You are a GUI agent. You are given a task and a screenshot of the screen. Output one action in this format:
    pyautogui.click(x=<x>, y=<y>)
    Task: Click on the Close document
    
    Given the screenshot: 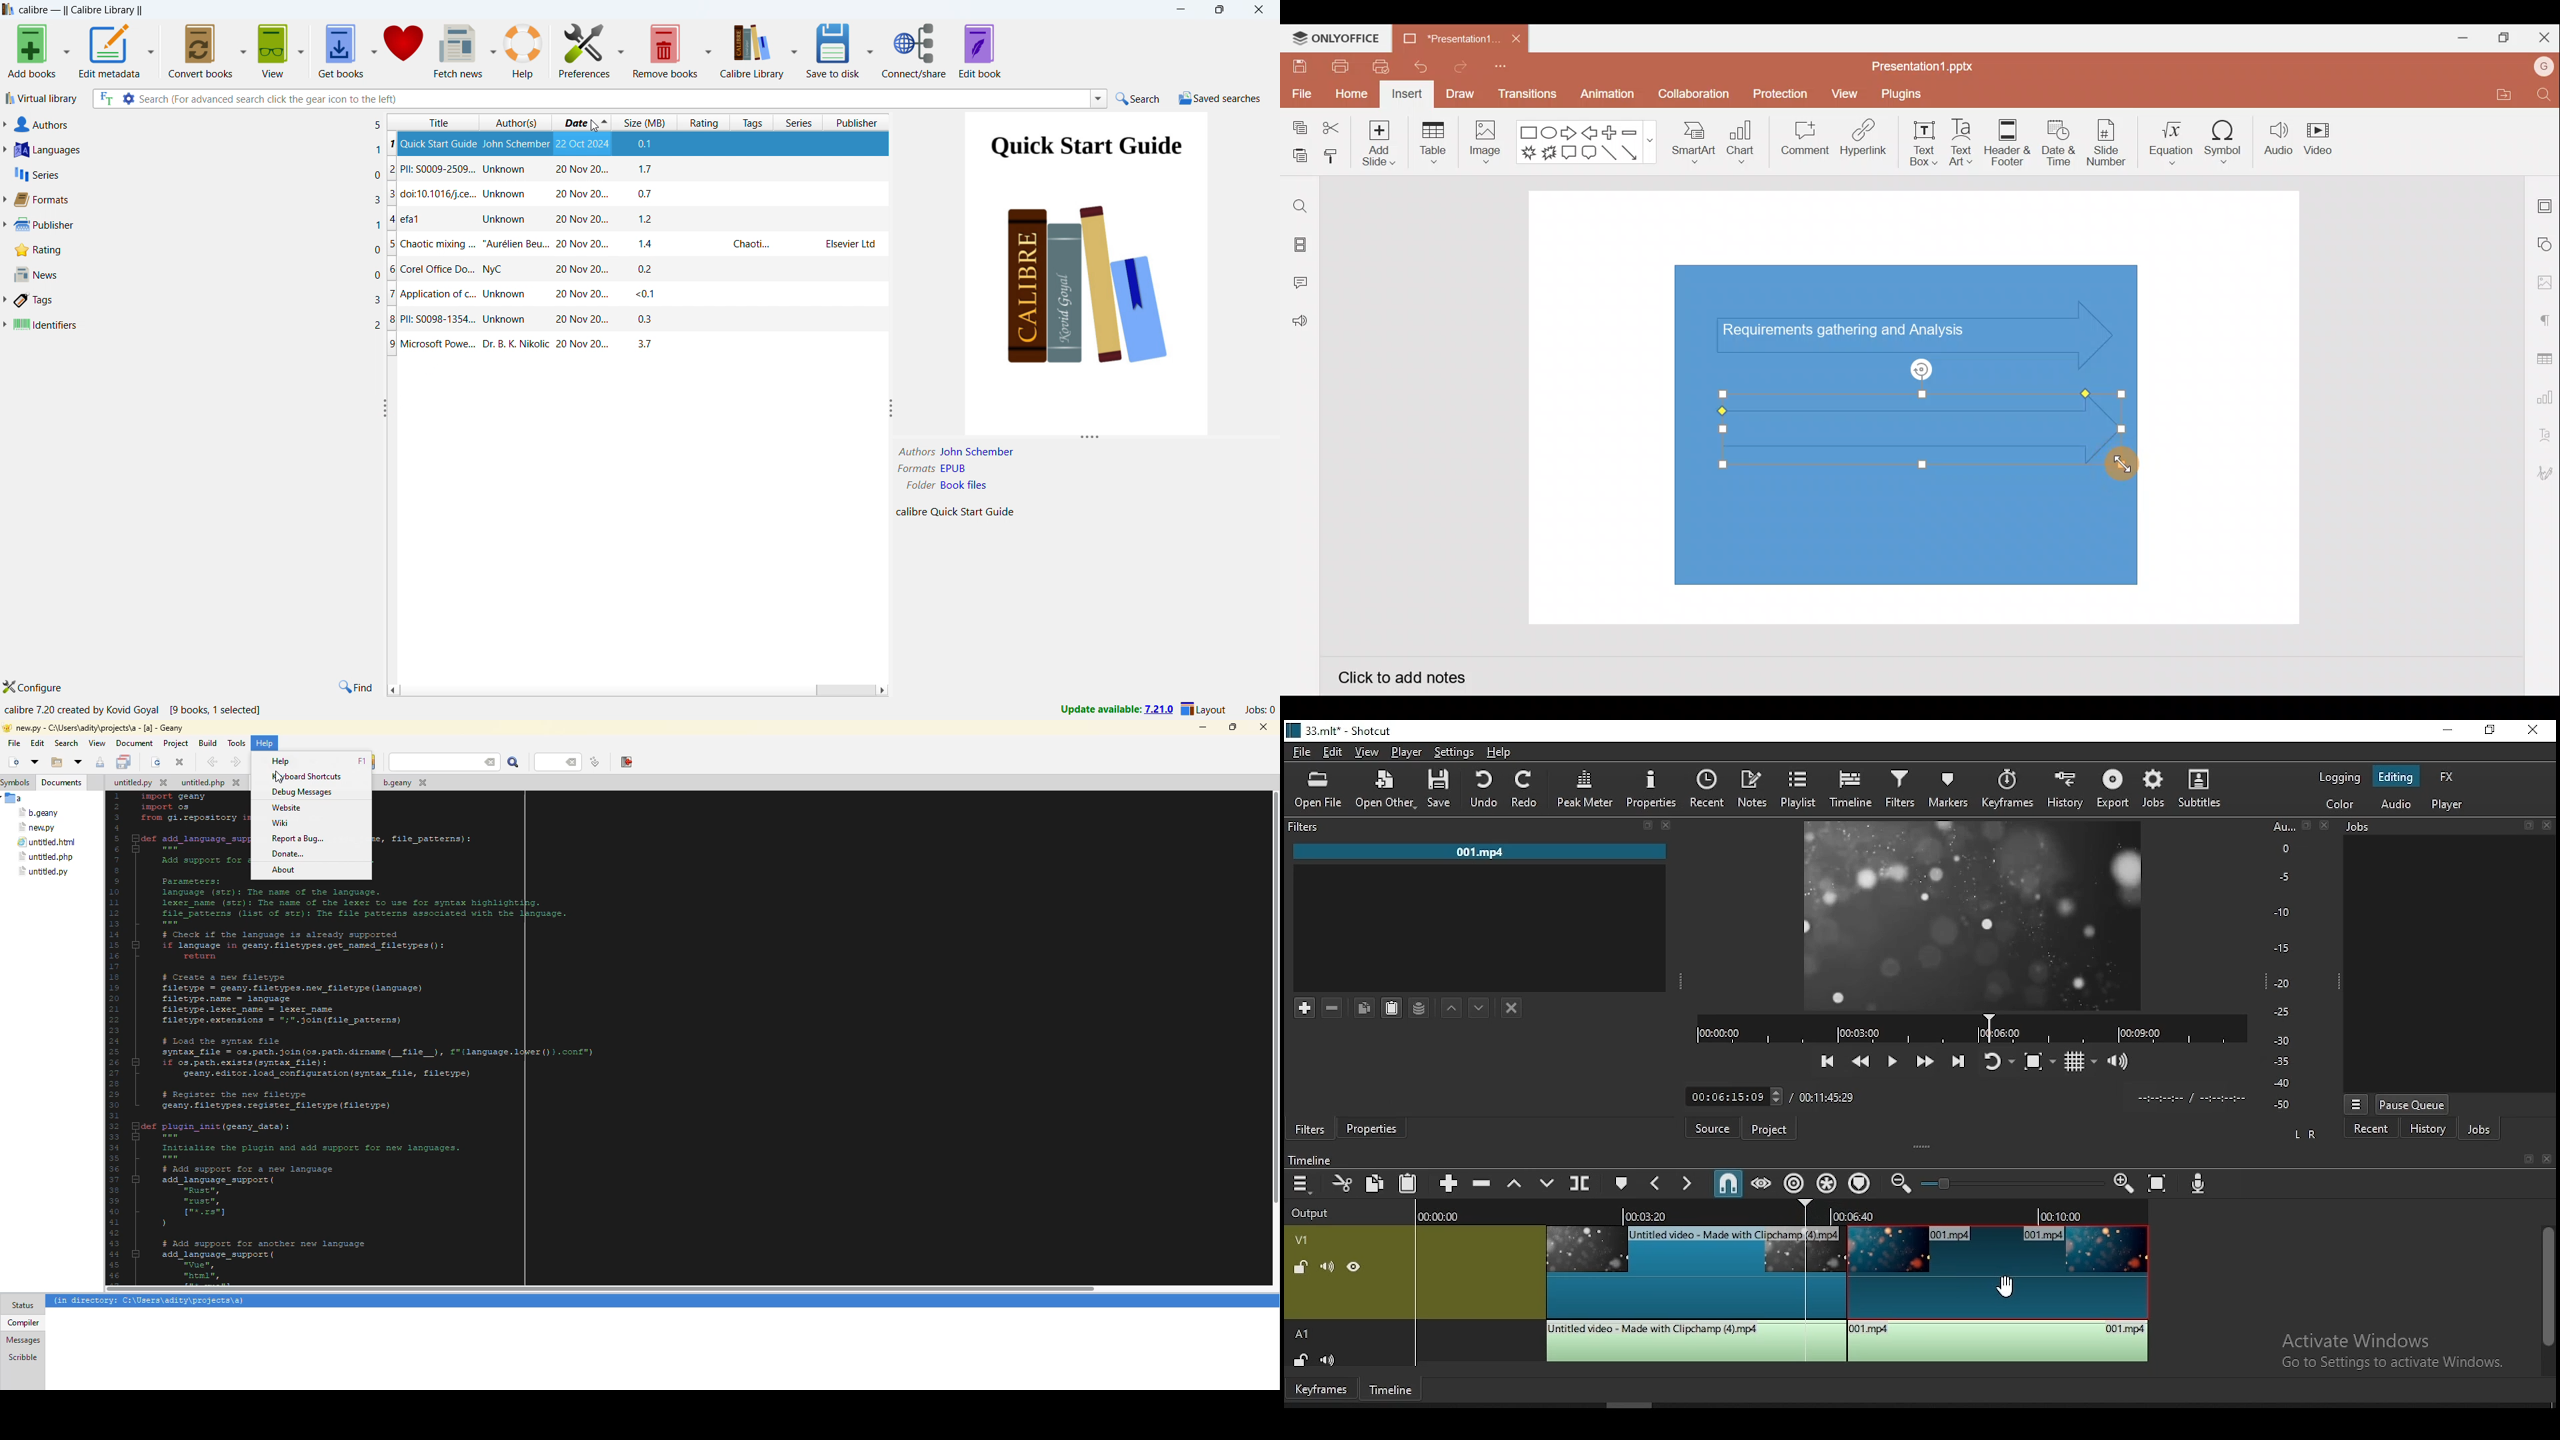 What is the action you would take?
    pyautogui.click(x=1516, y=35)
    